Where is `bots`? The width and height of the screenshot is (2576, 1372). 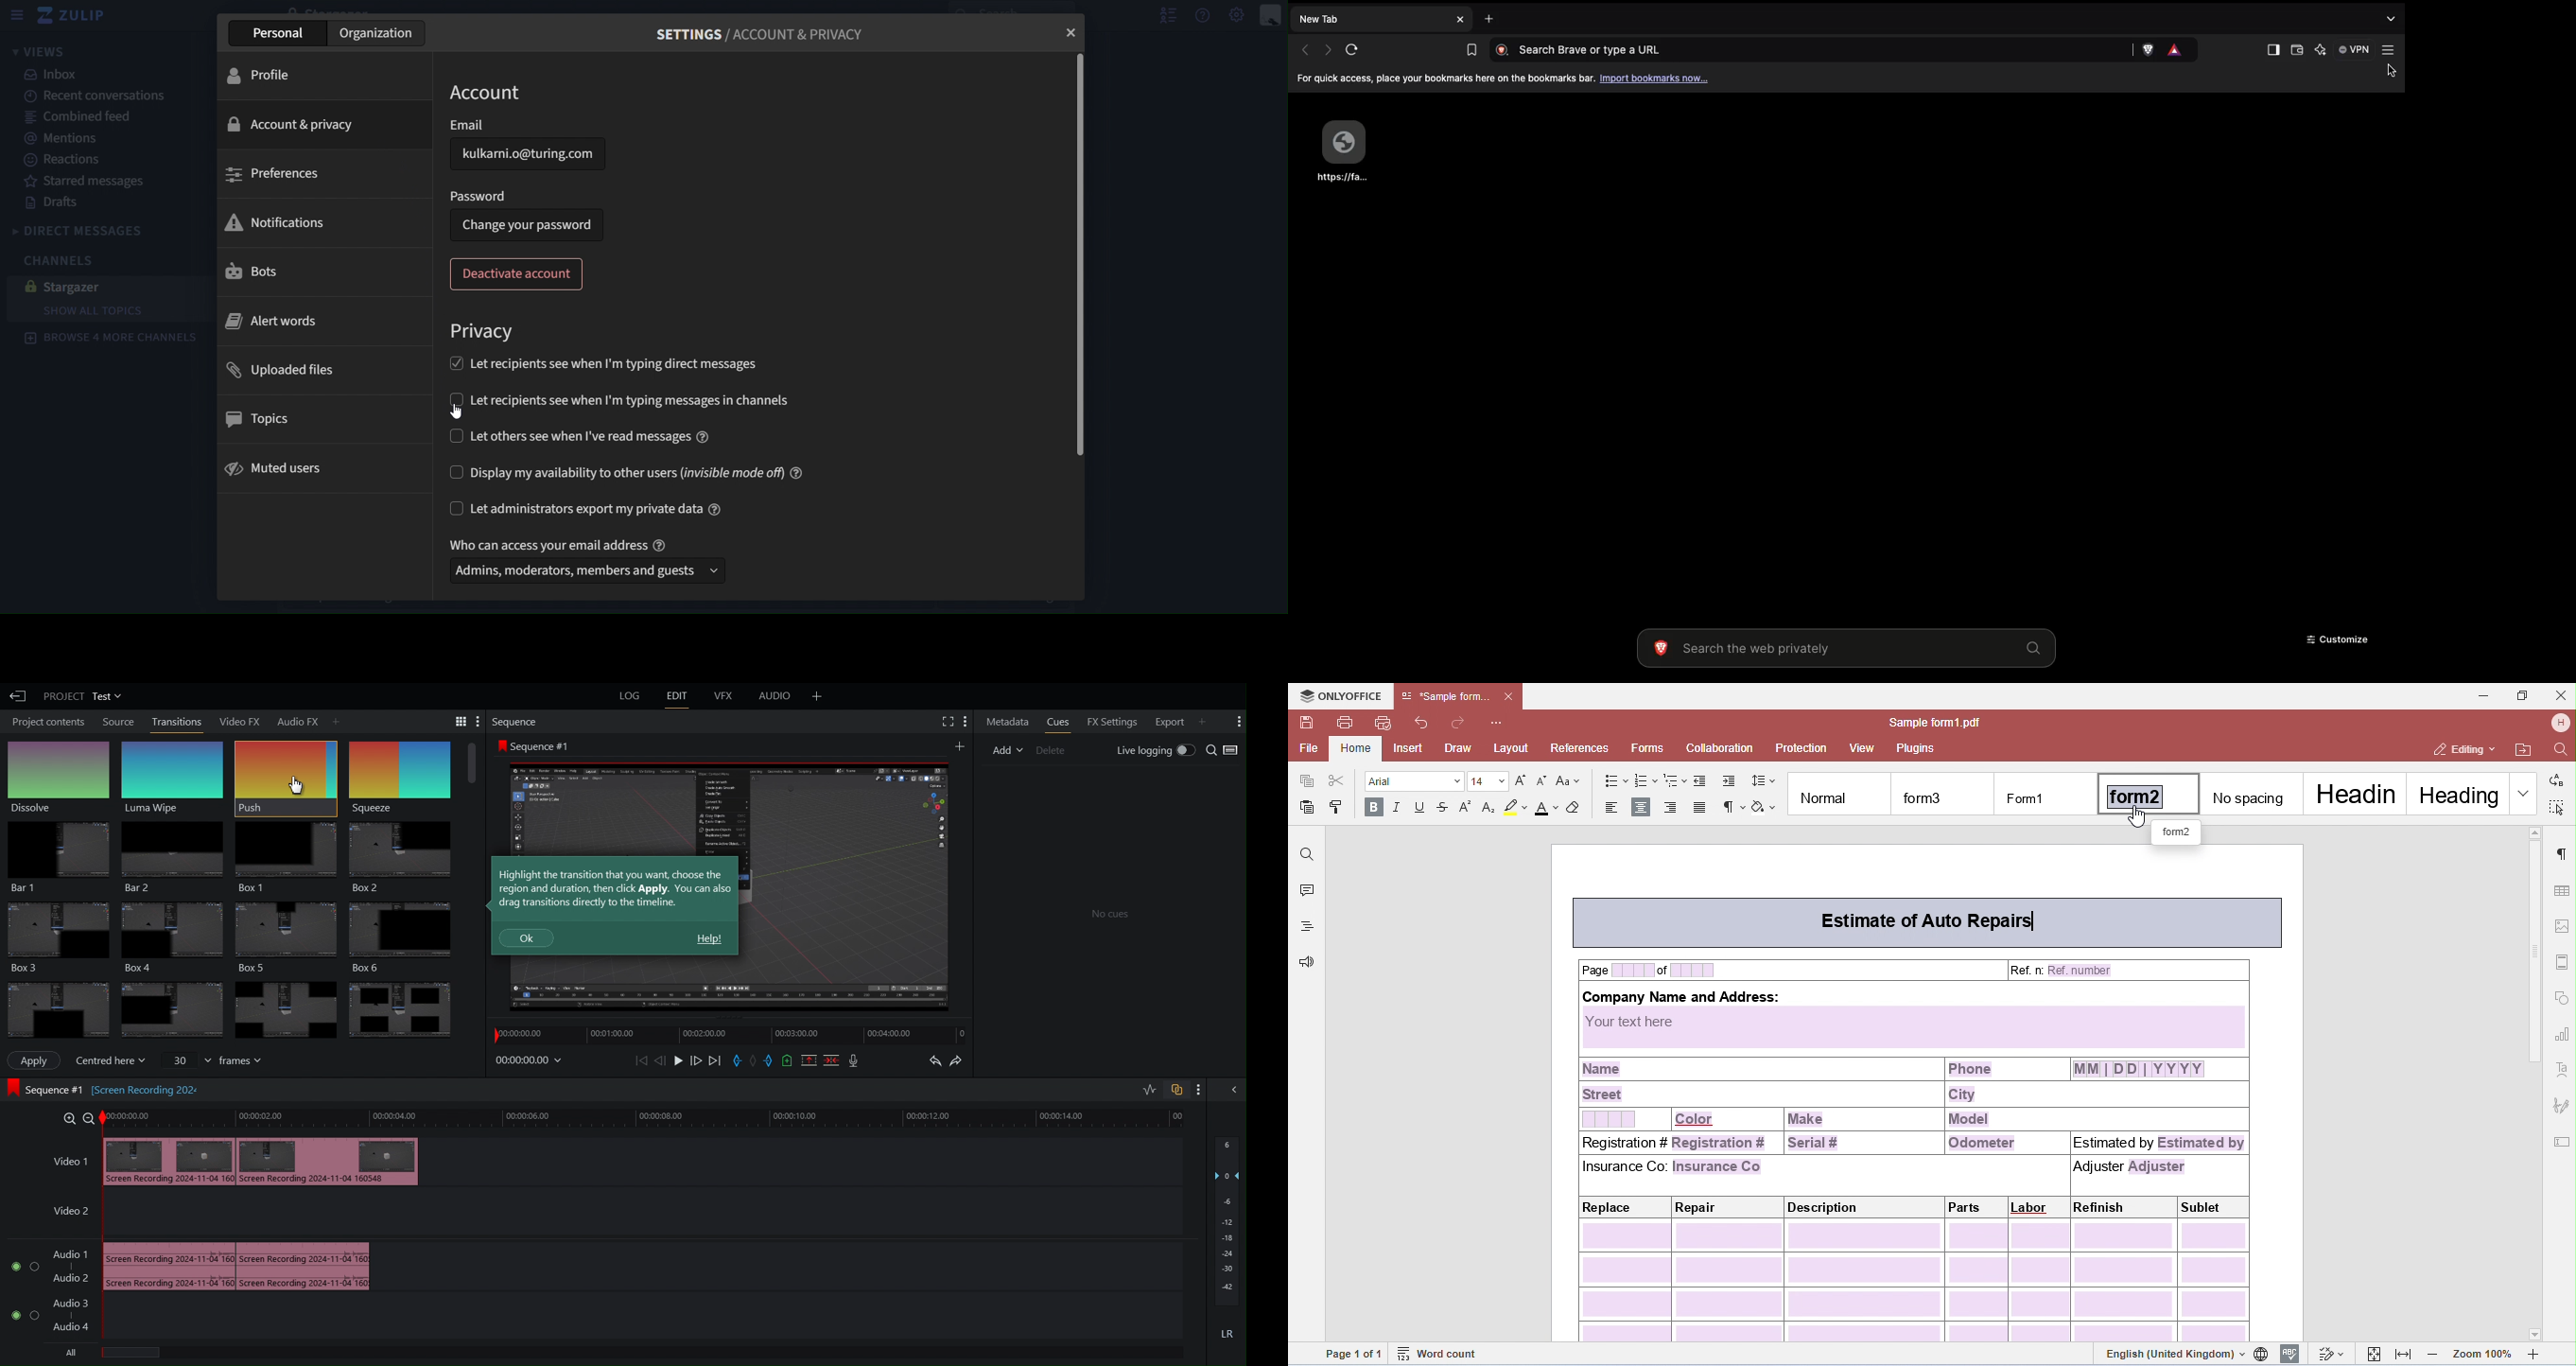 bots is located at coordinates (251, 271).